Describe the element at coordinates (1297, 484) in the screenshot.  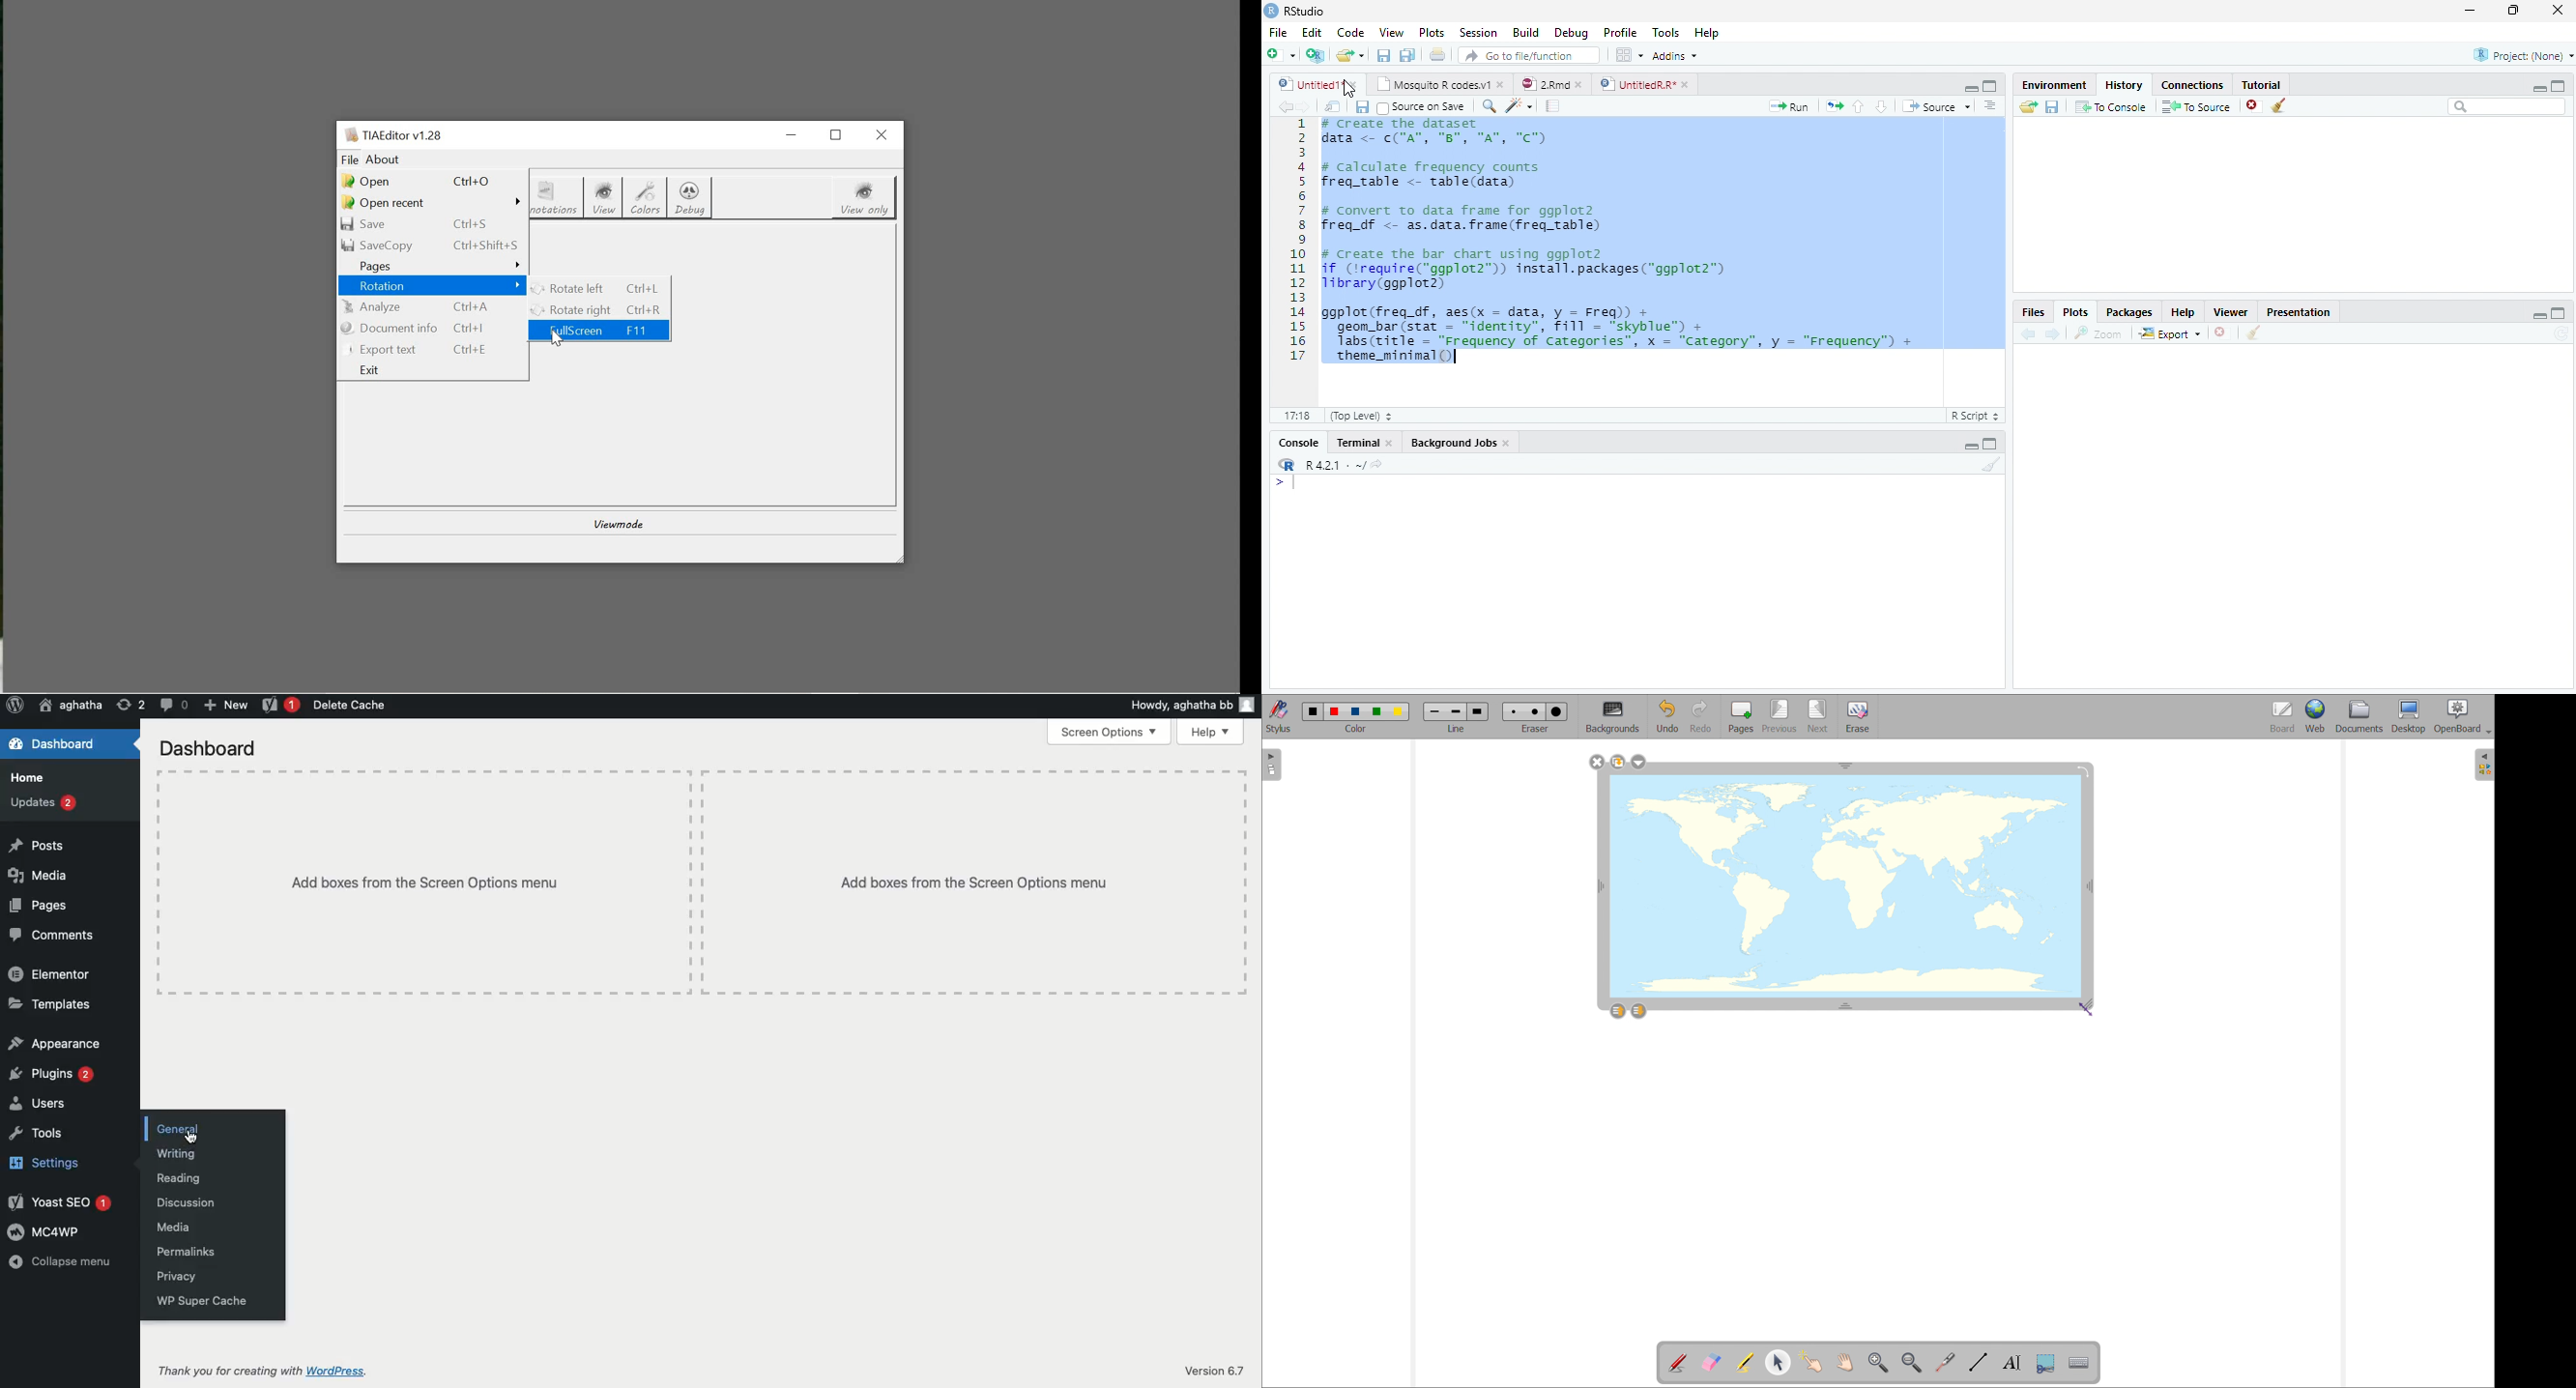
I see `Cursor` at that location.